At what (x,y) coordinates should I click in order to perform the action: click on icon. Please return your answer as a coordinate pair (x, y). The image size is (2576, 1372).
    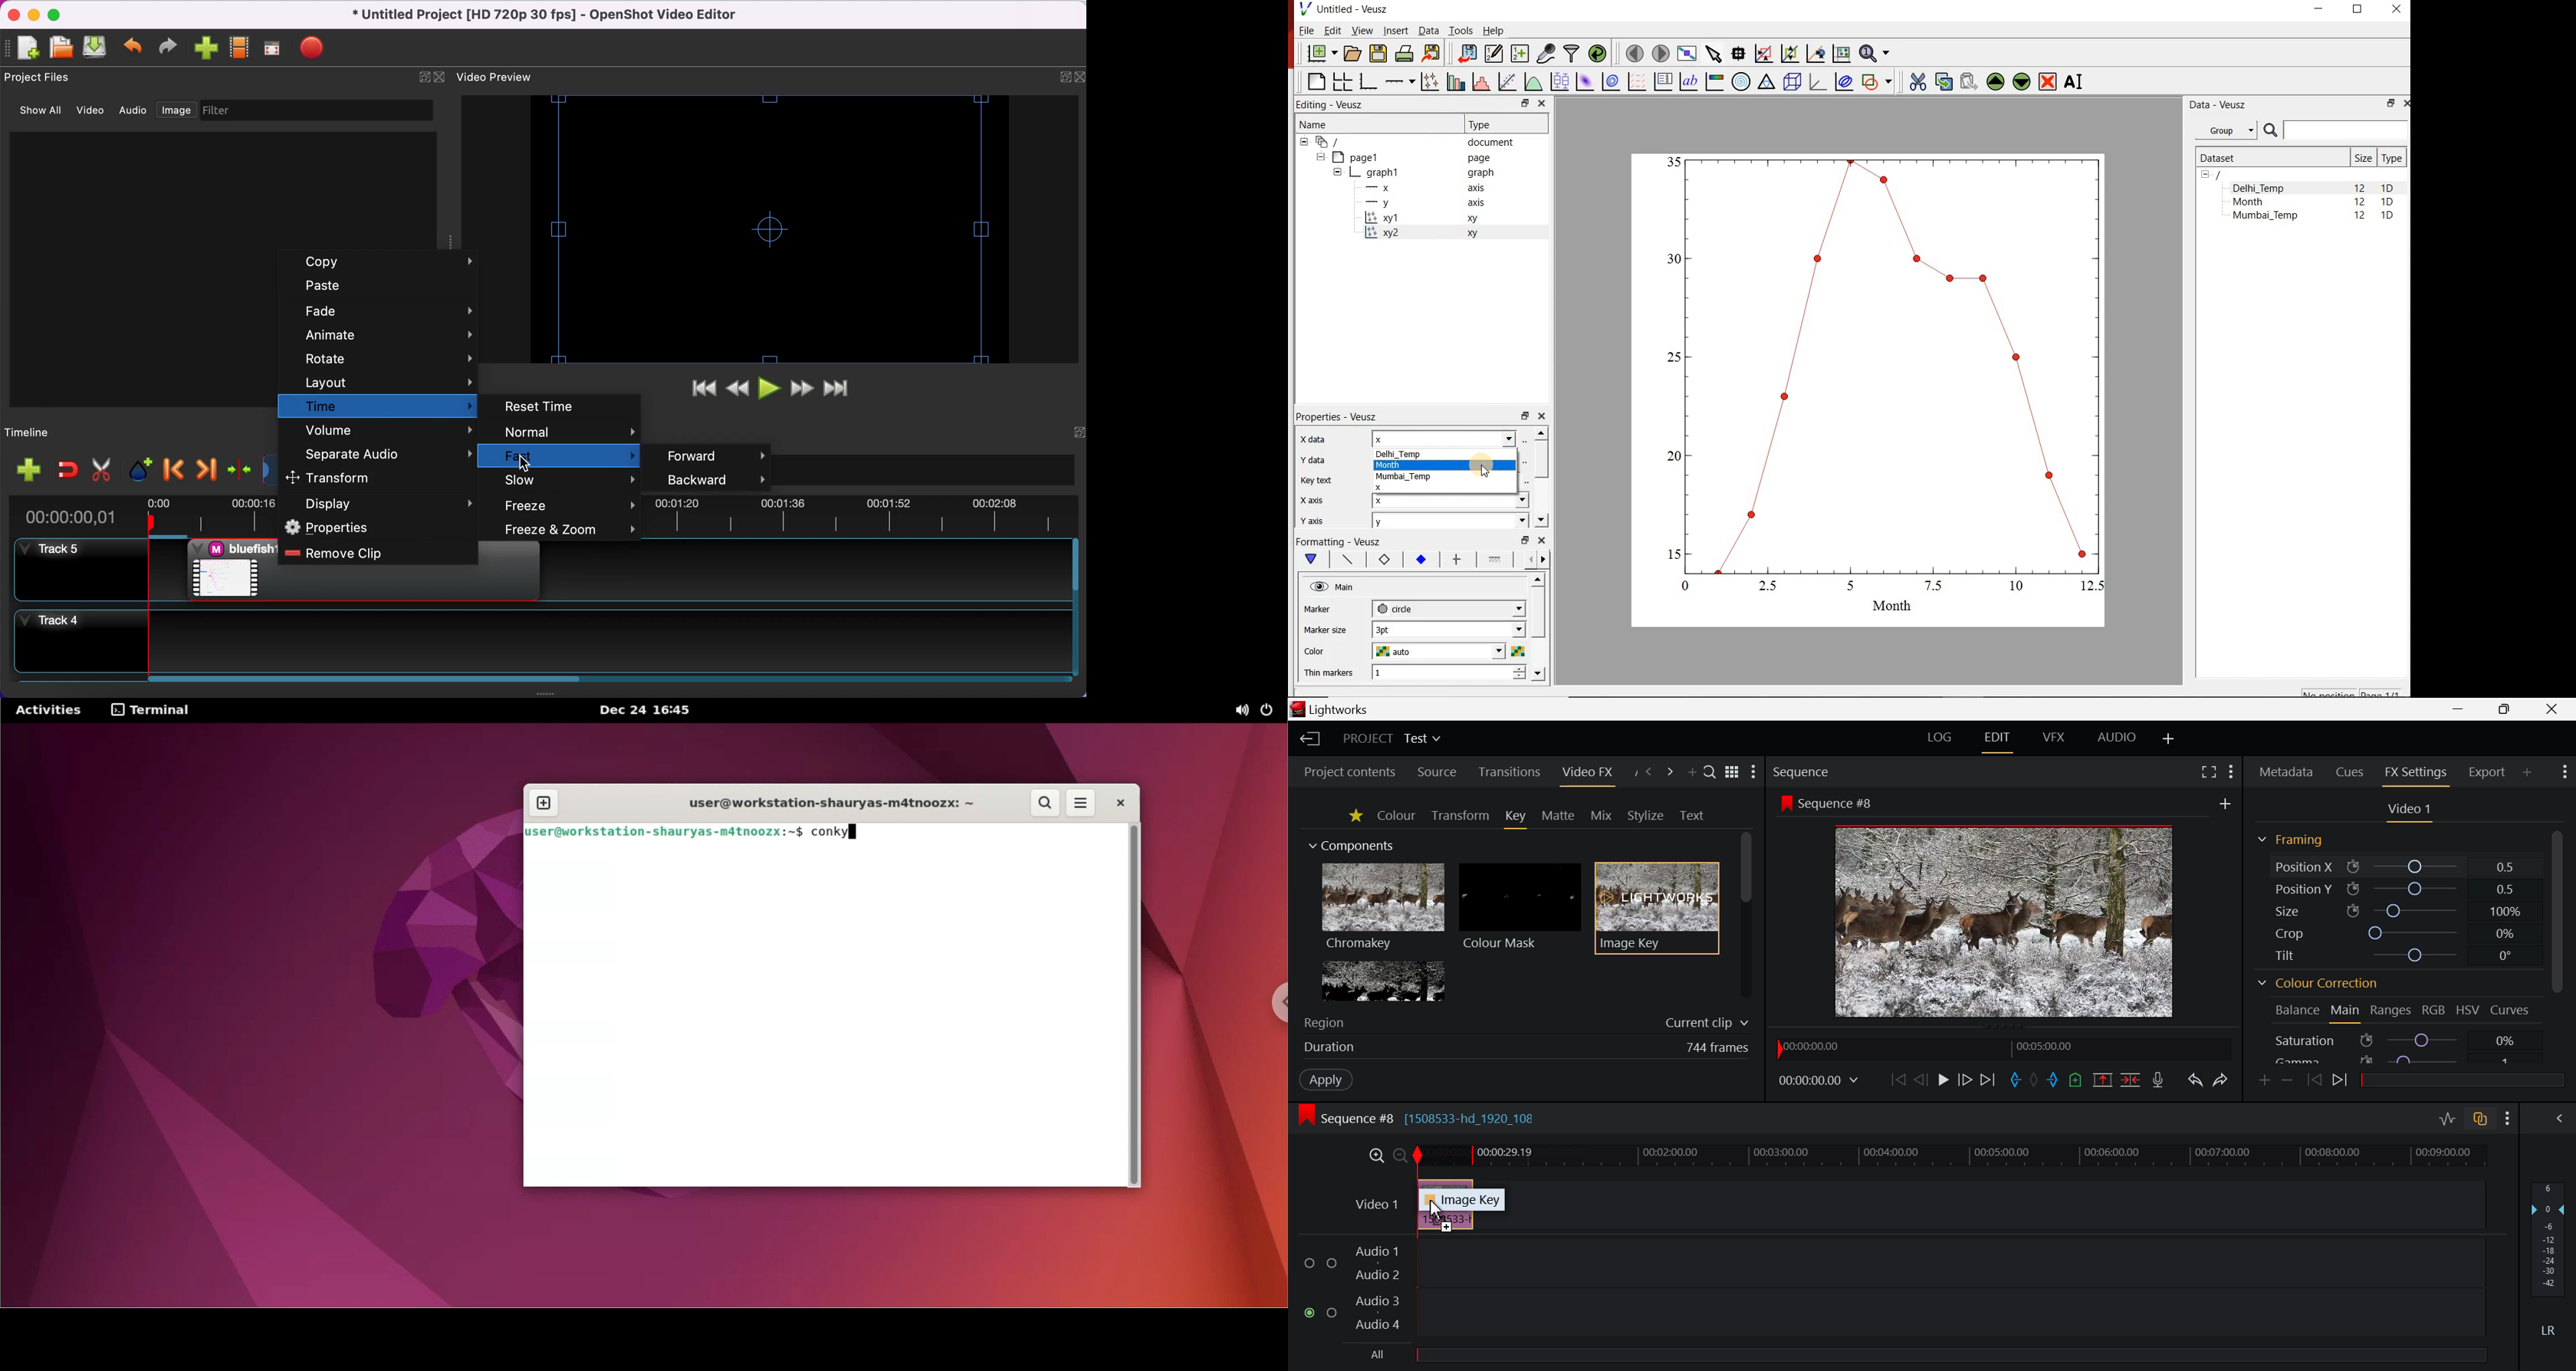
    Looking at the image, I should click on (2355, 868).